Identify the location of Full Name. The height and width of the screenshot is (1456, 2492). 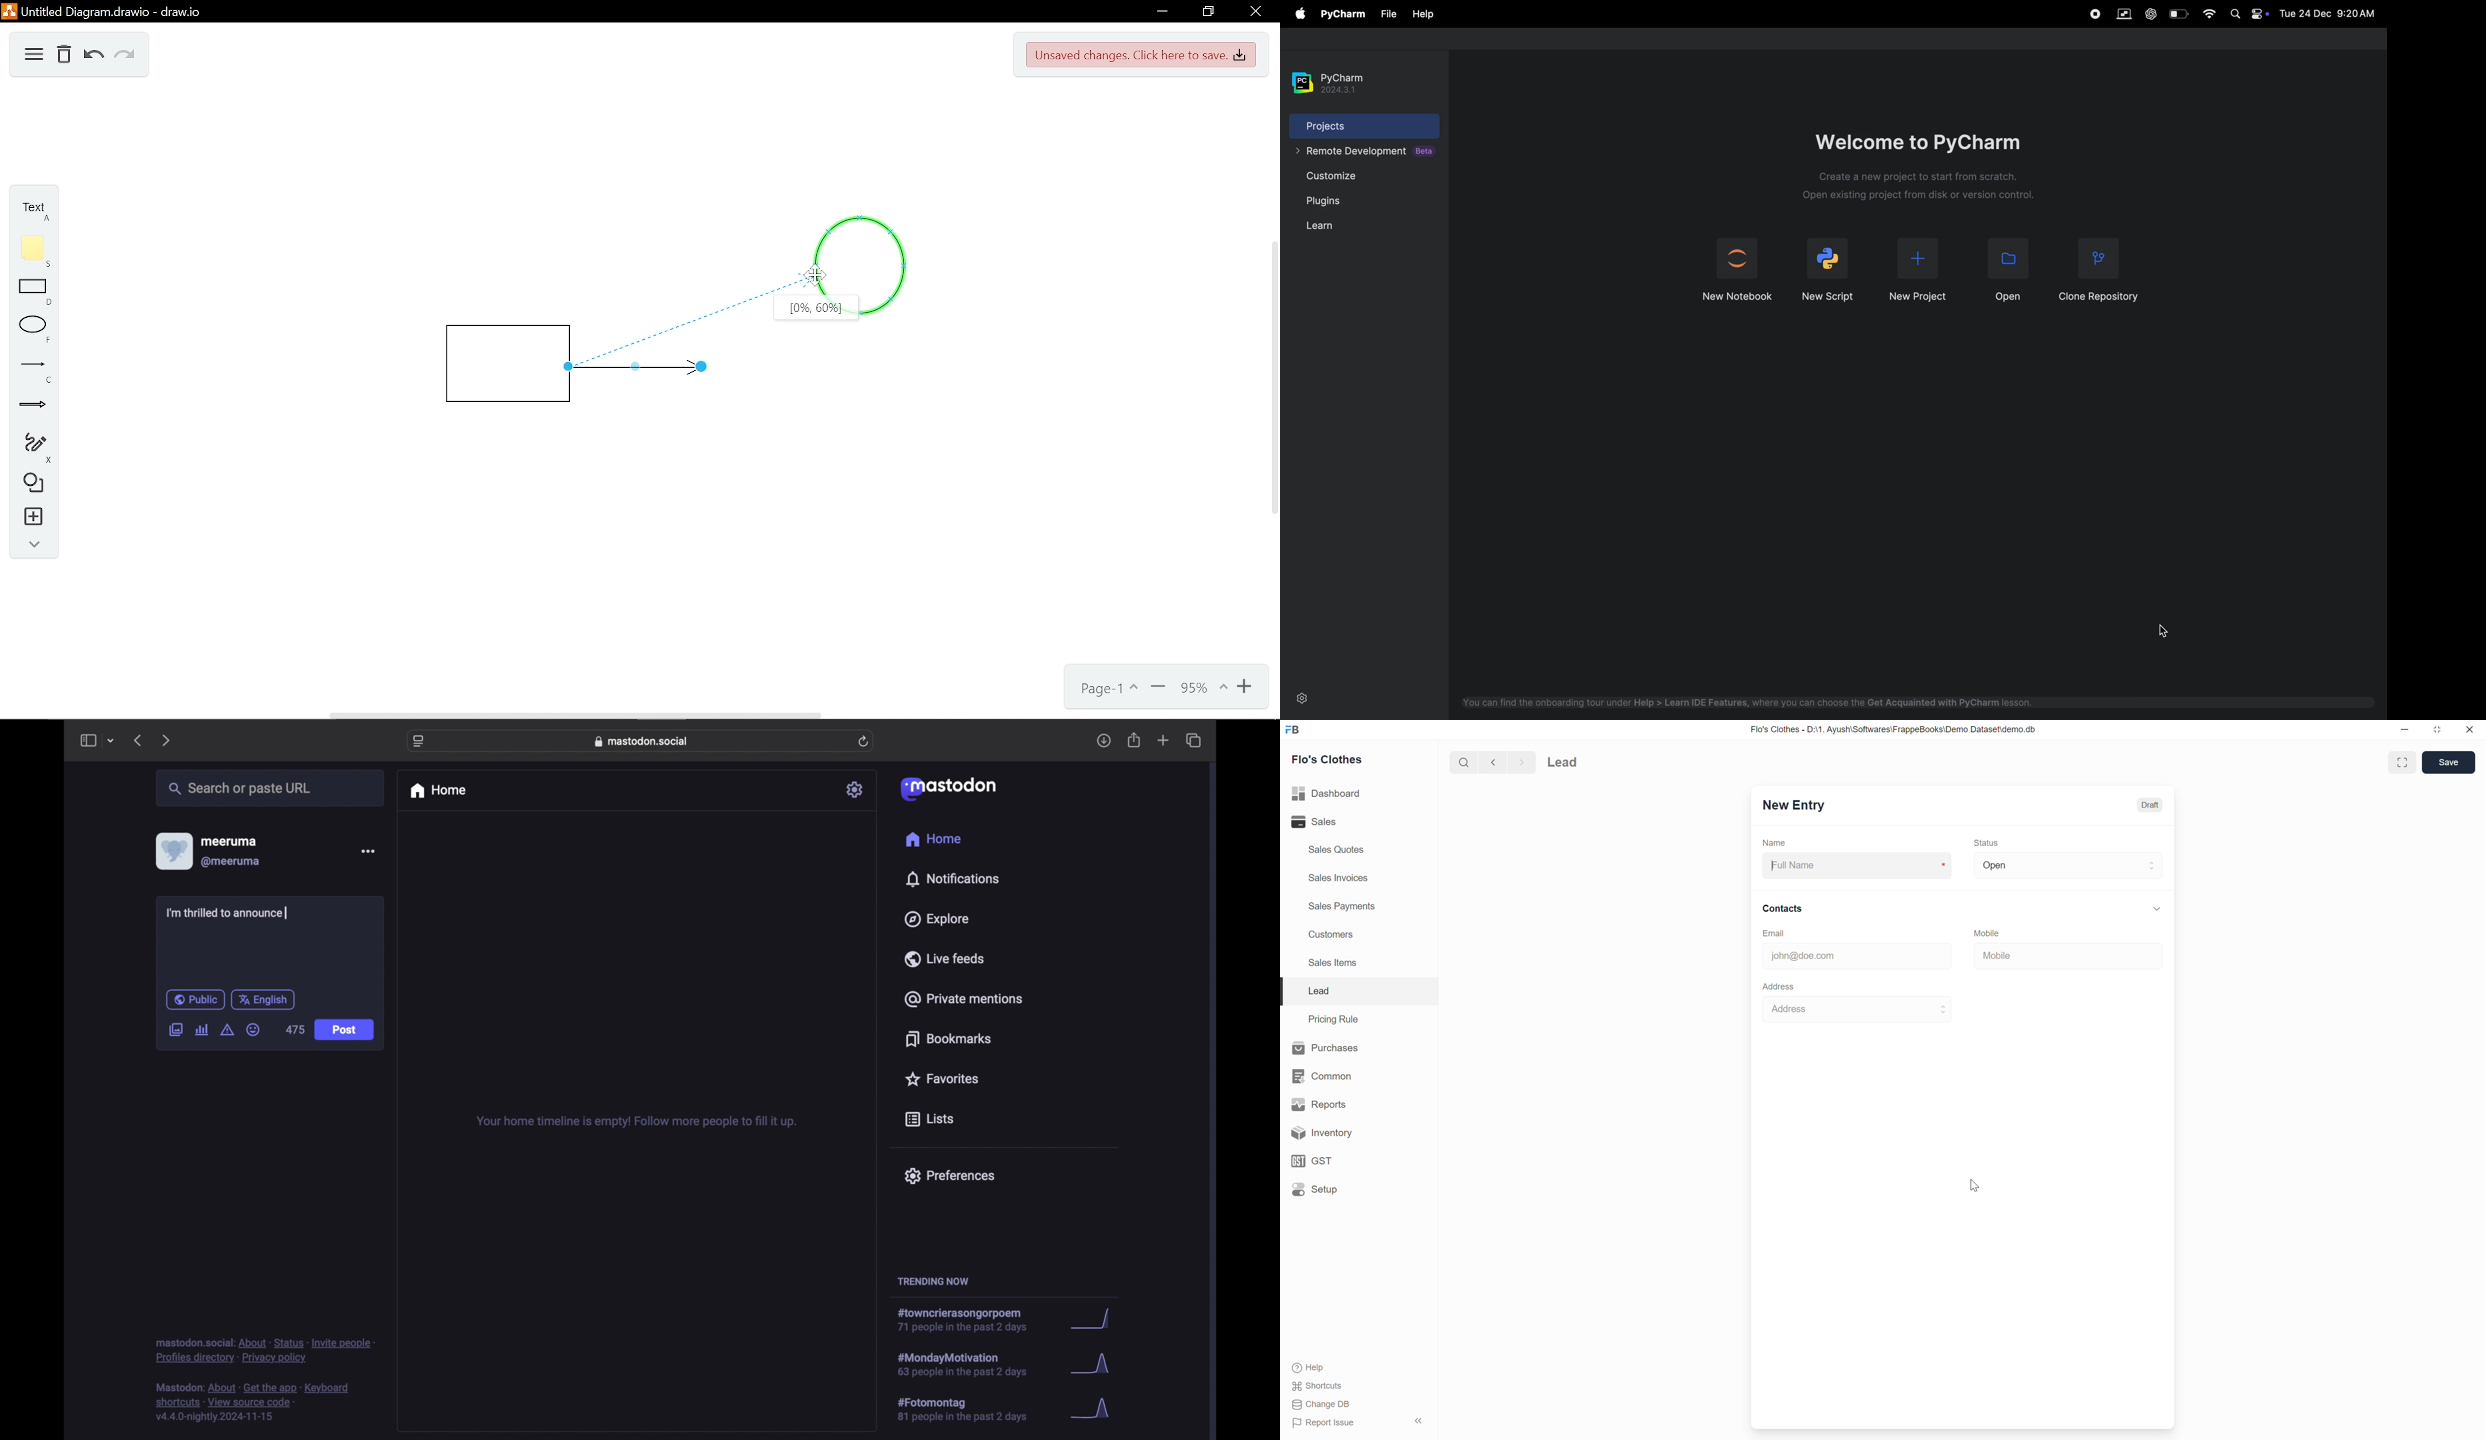
(1856, 867).